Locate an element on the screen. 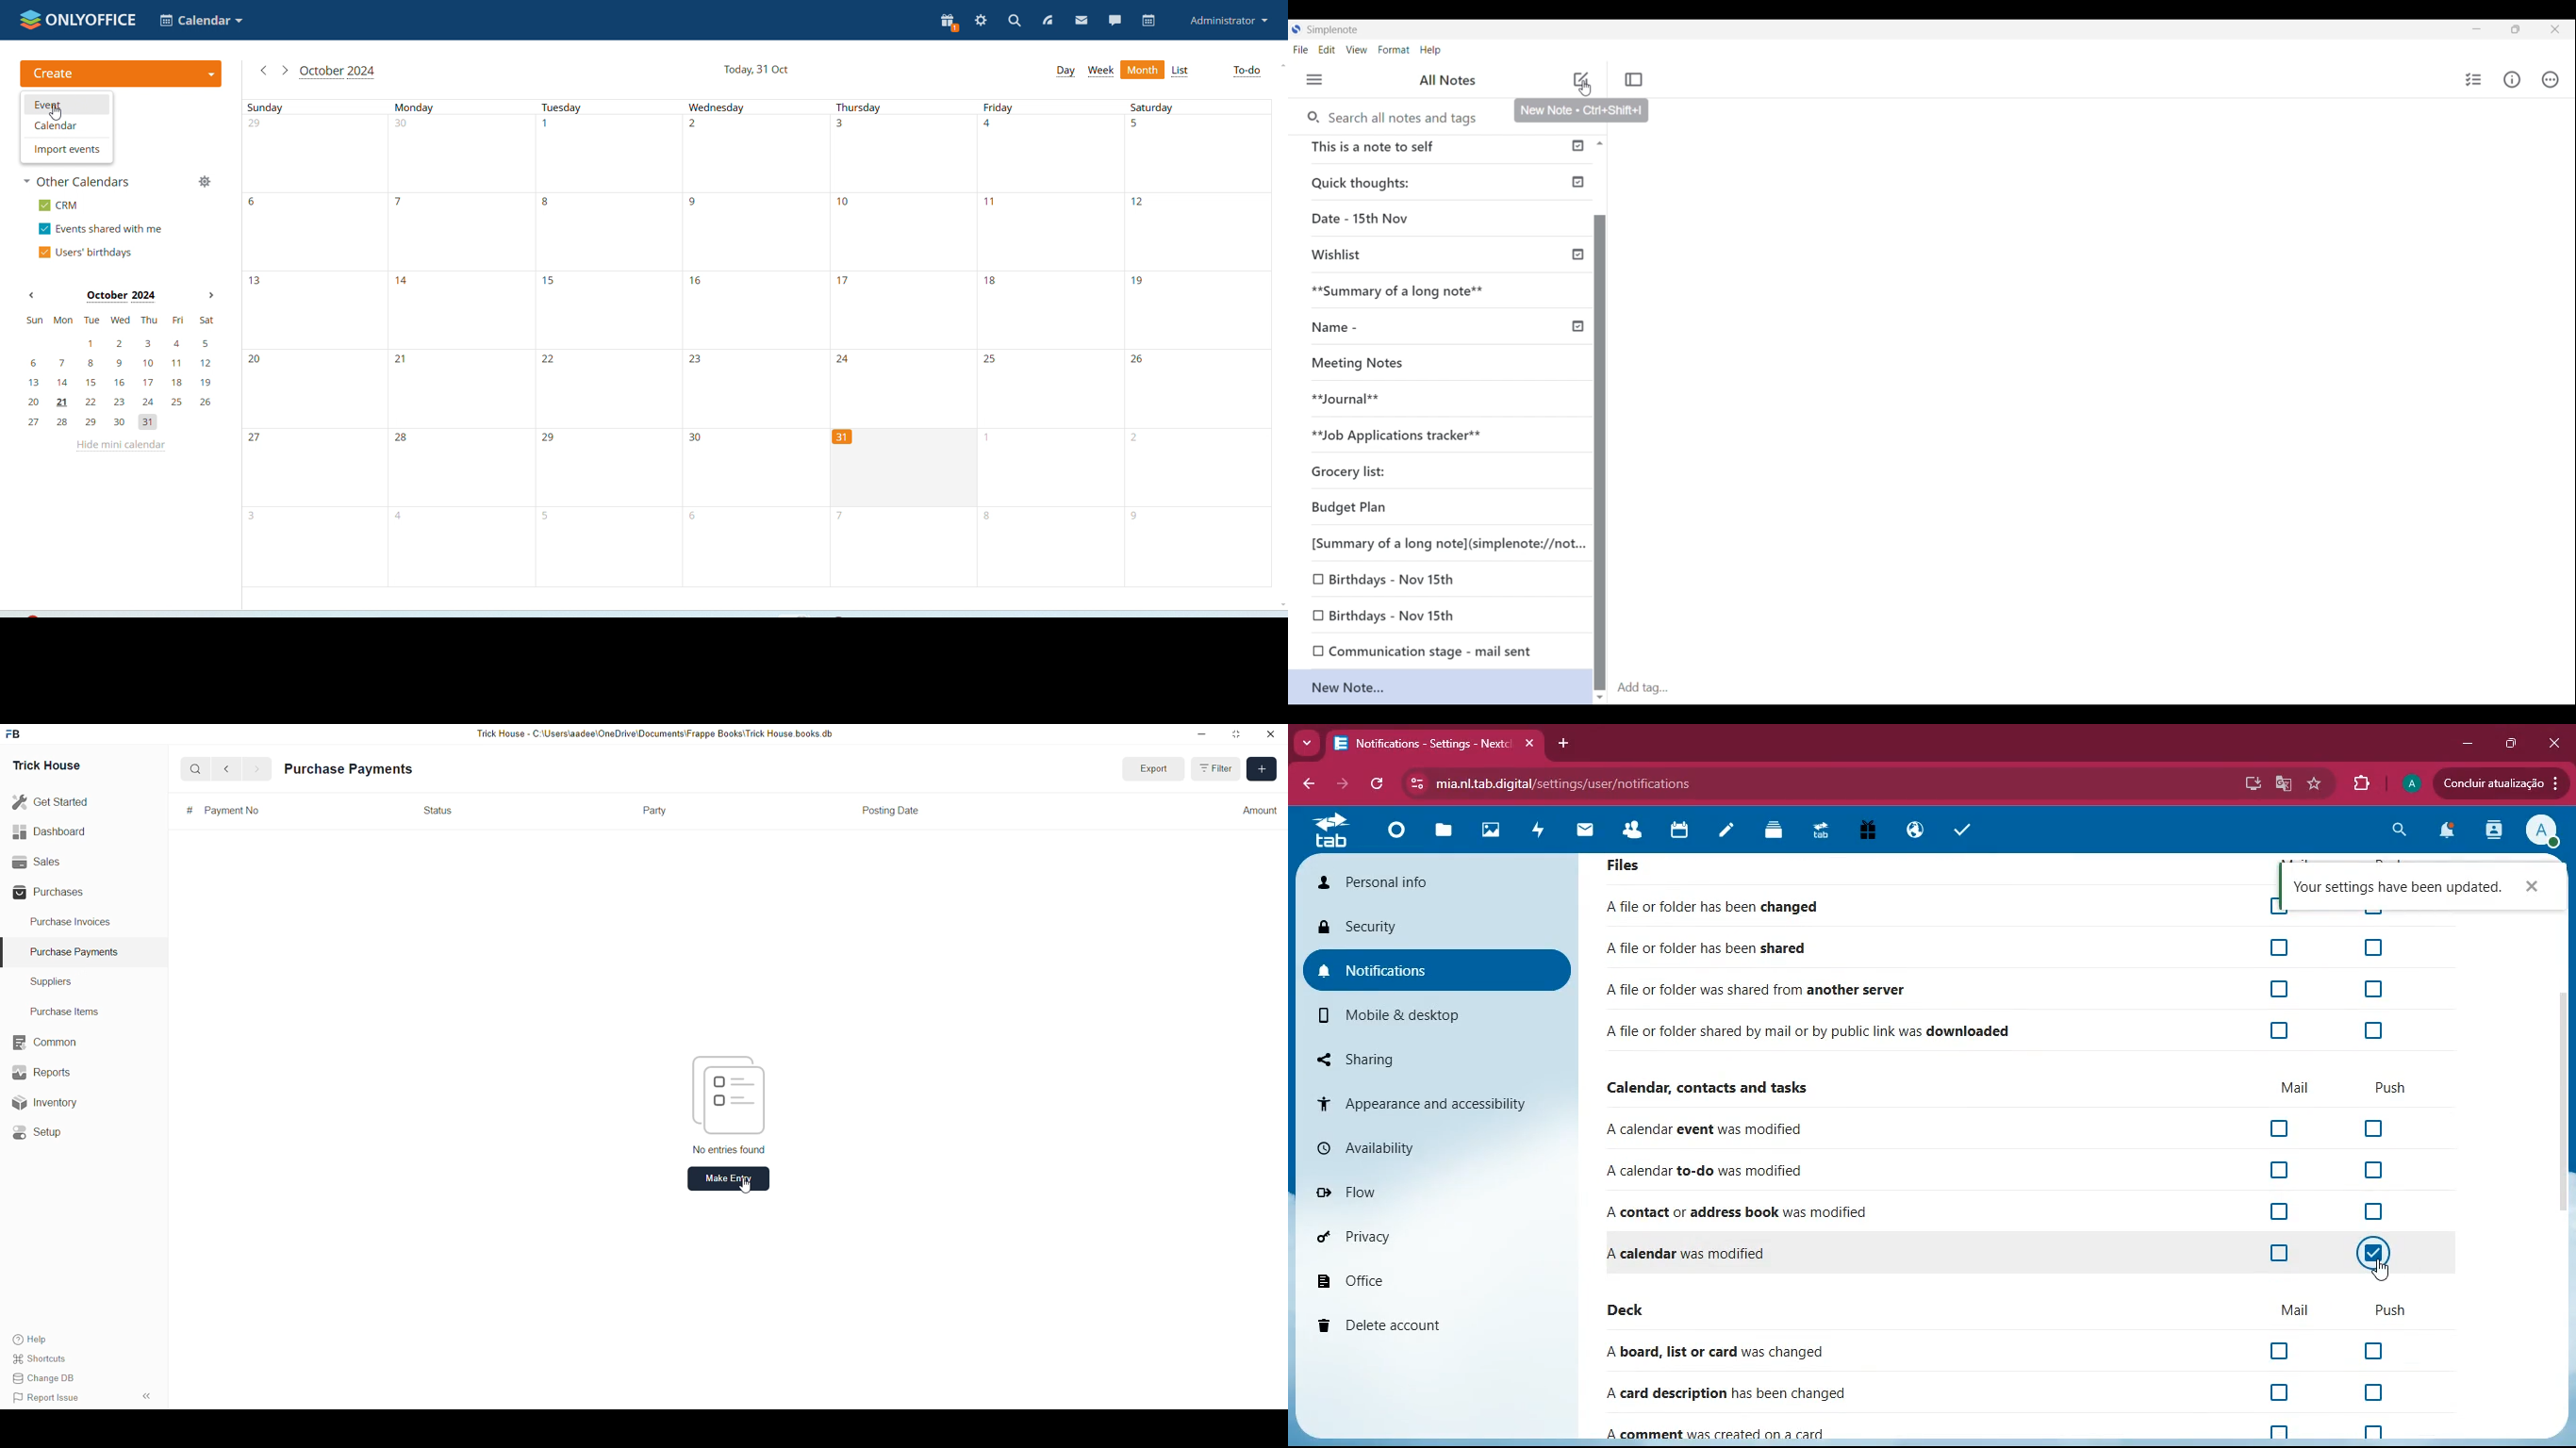  favourite is located at coordinates (2318, 785).